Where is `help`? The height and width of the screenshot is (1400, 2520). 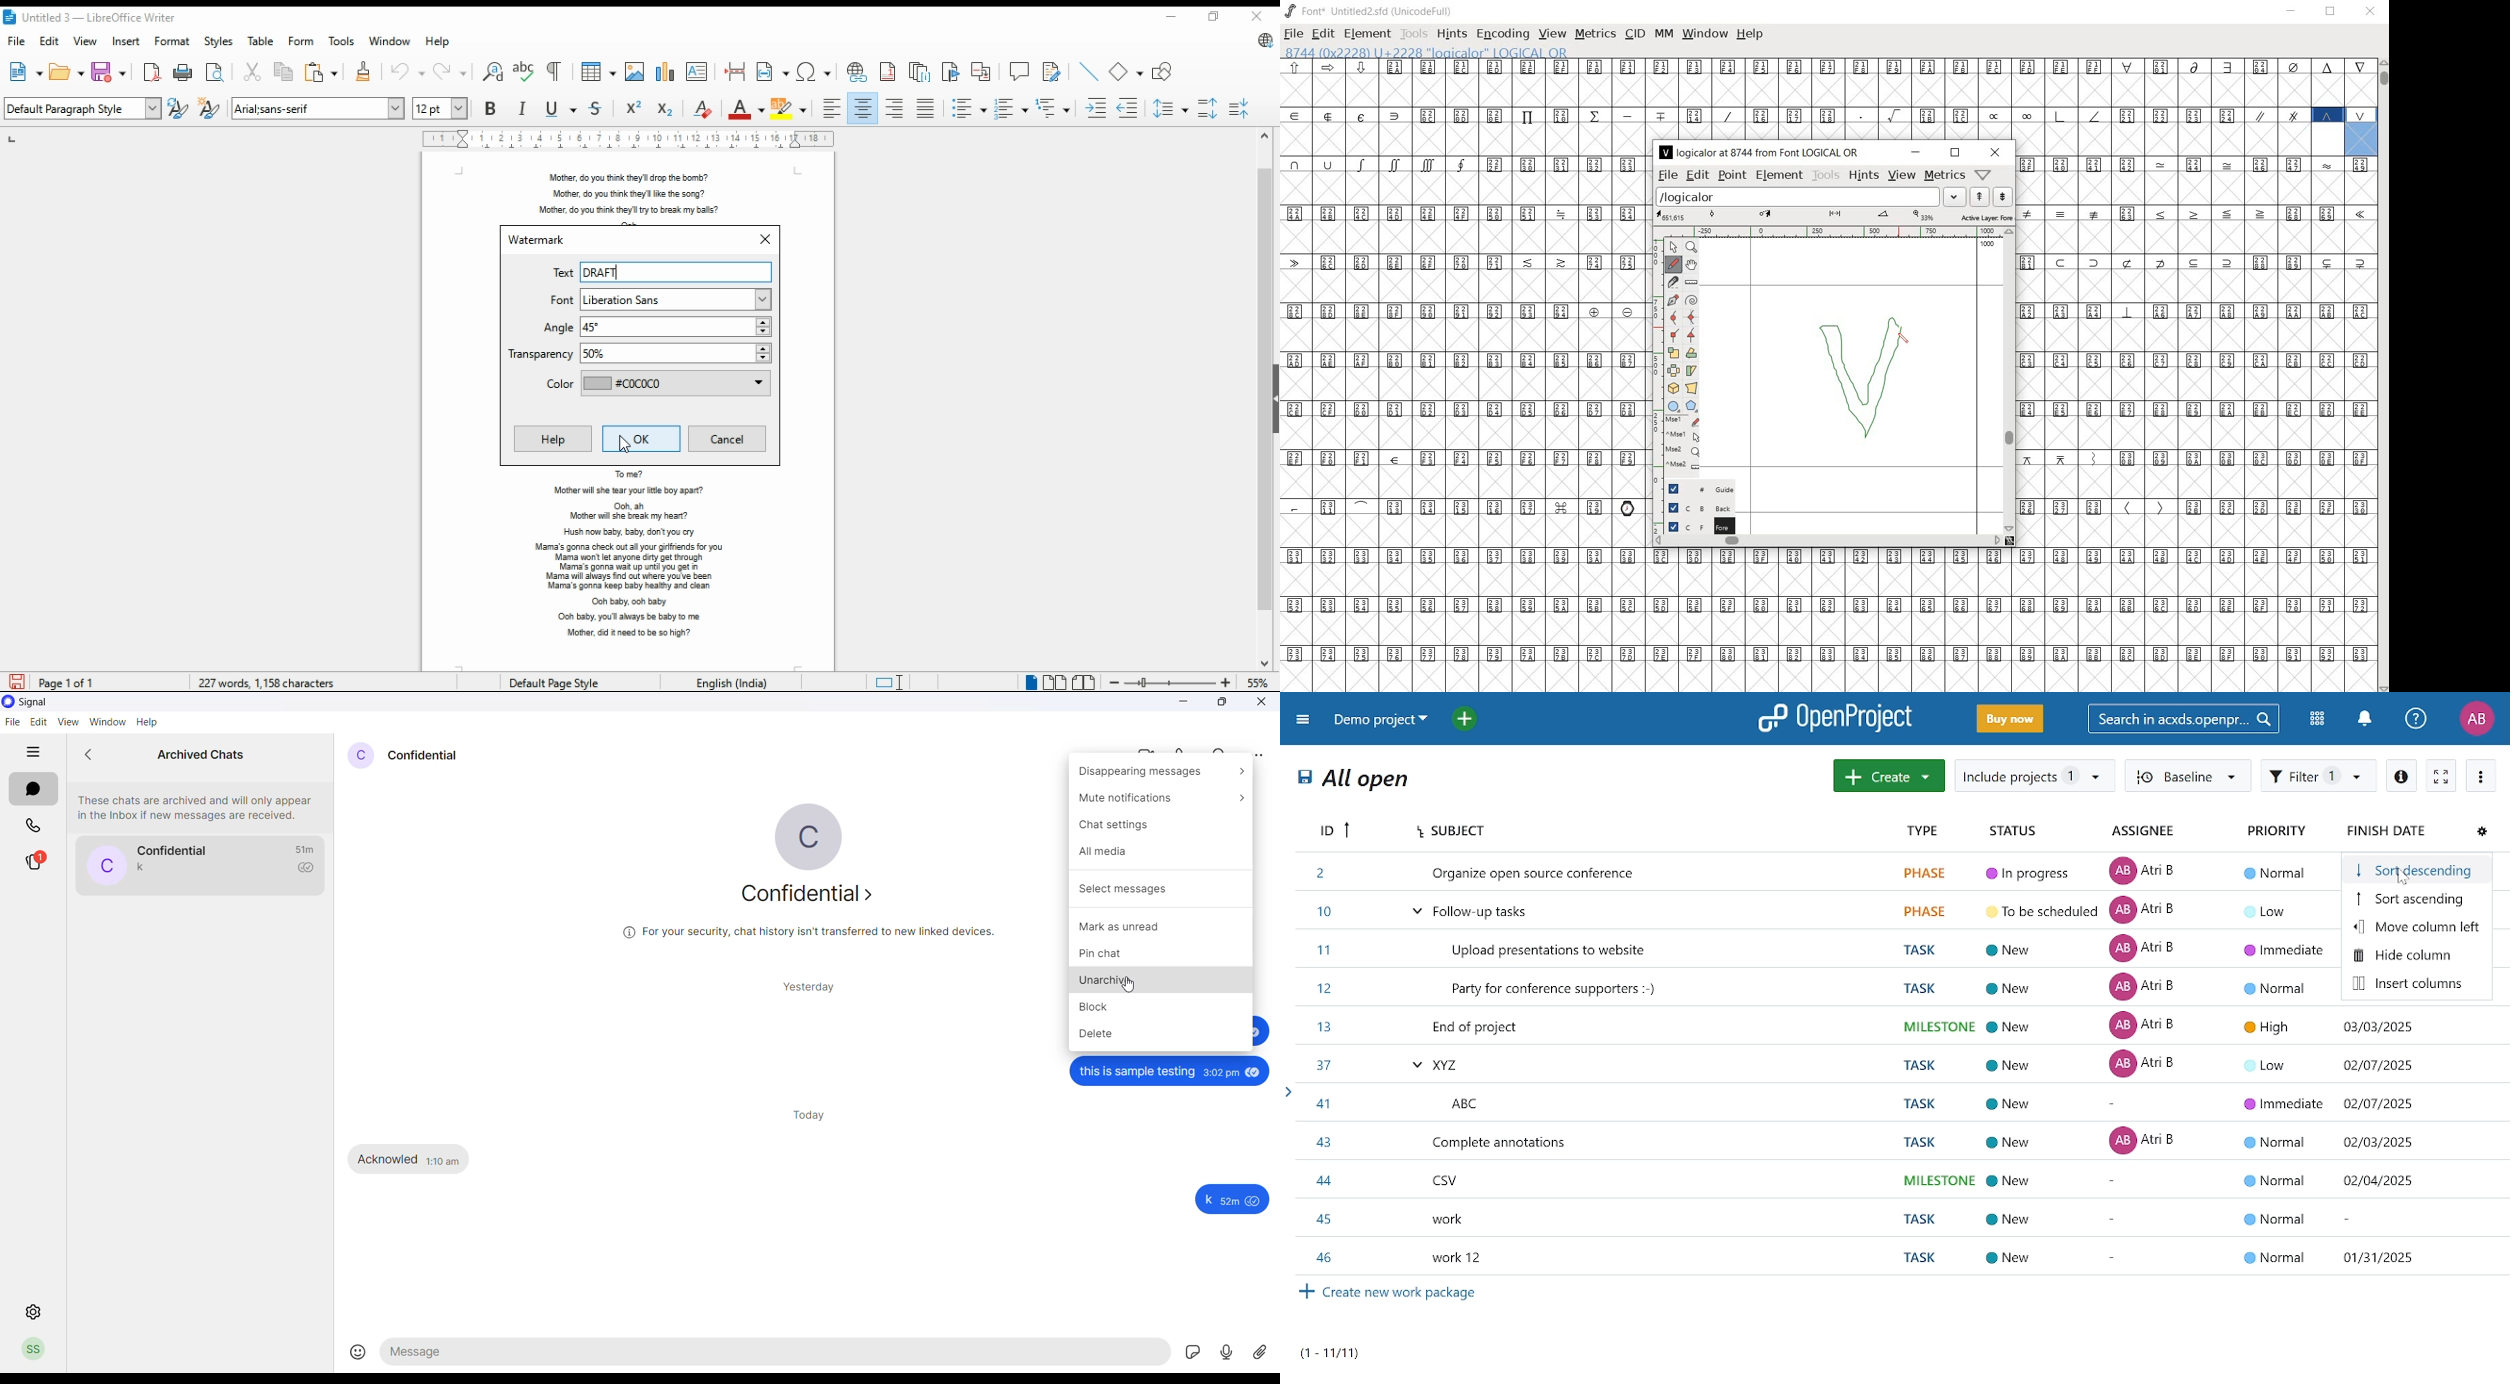 help is located at coordinates (2417, 719).